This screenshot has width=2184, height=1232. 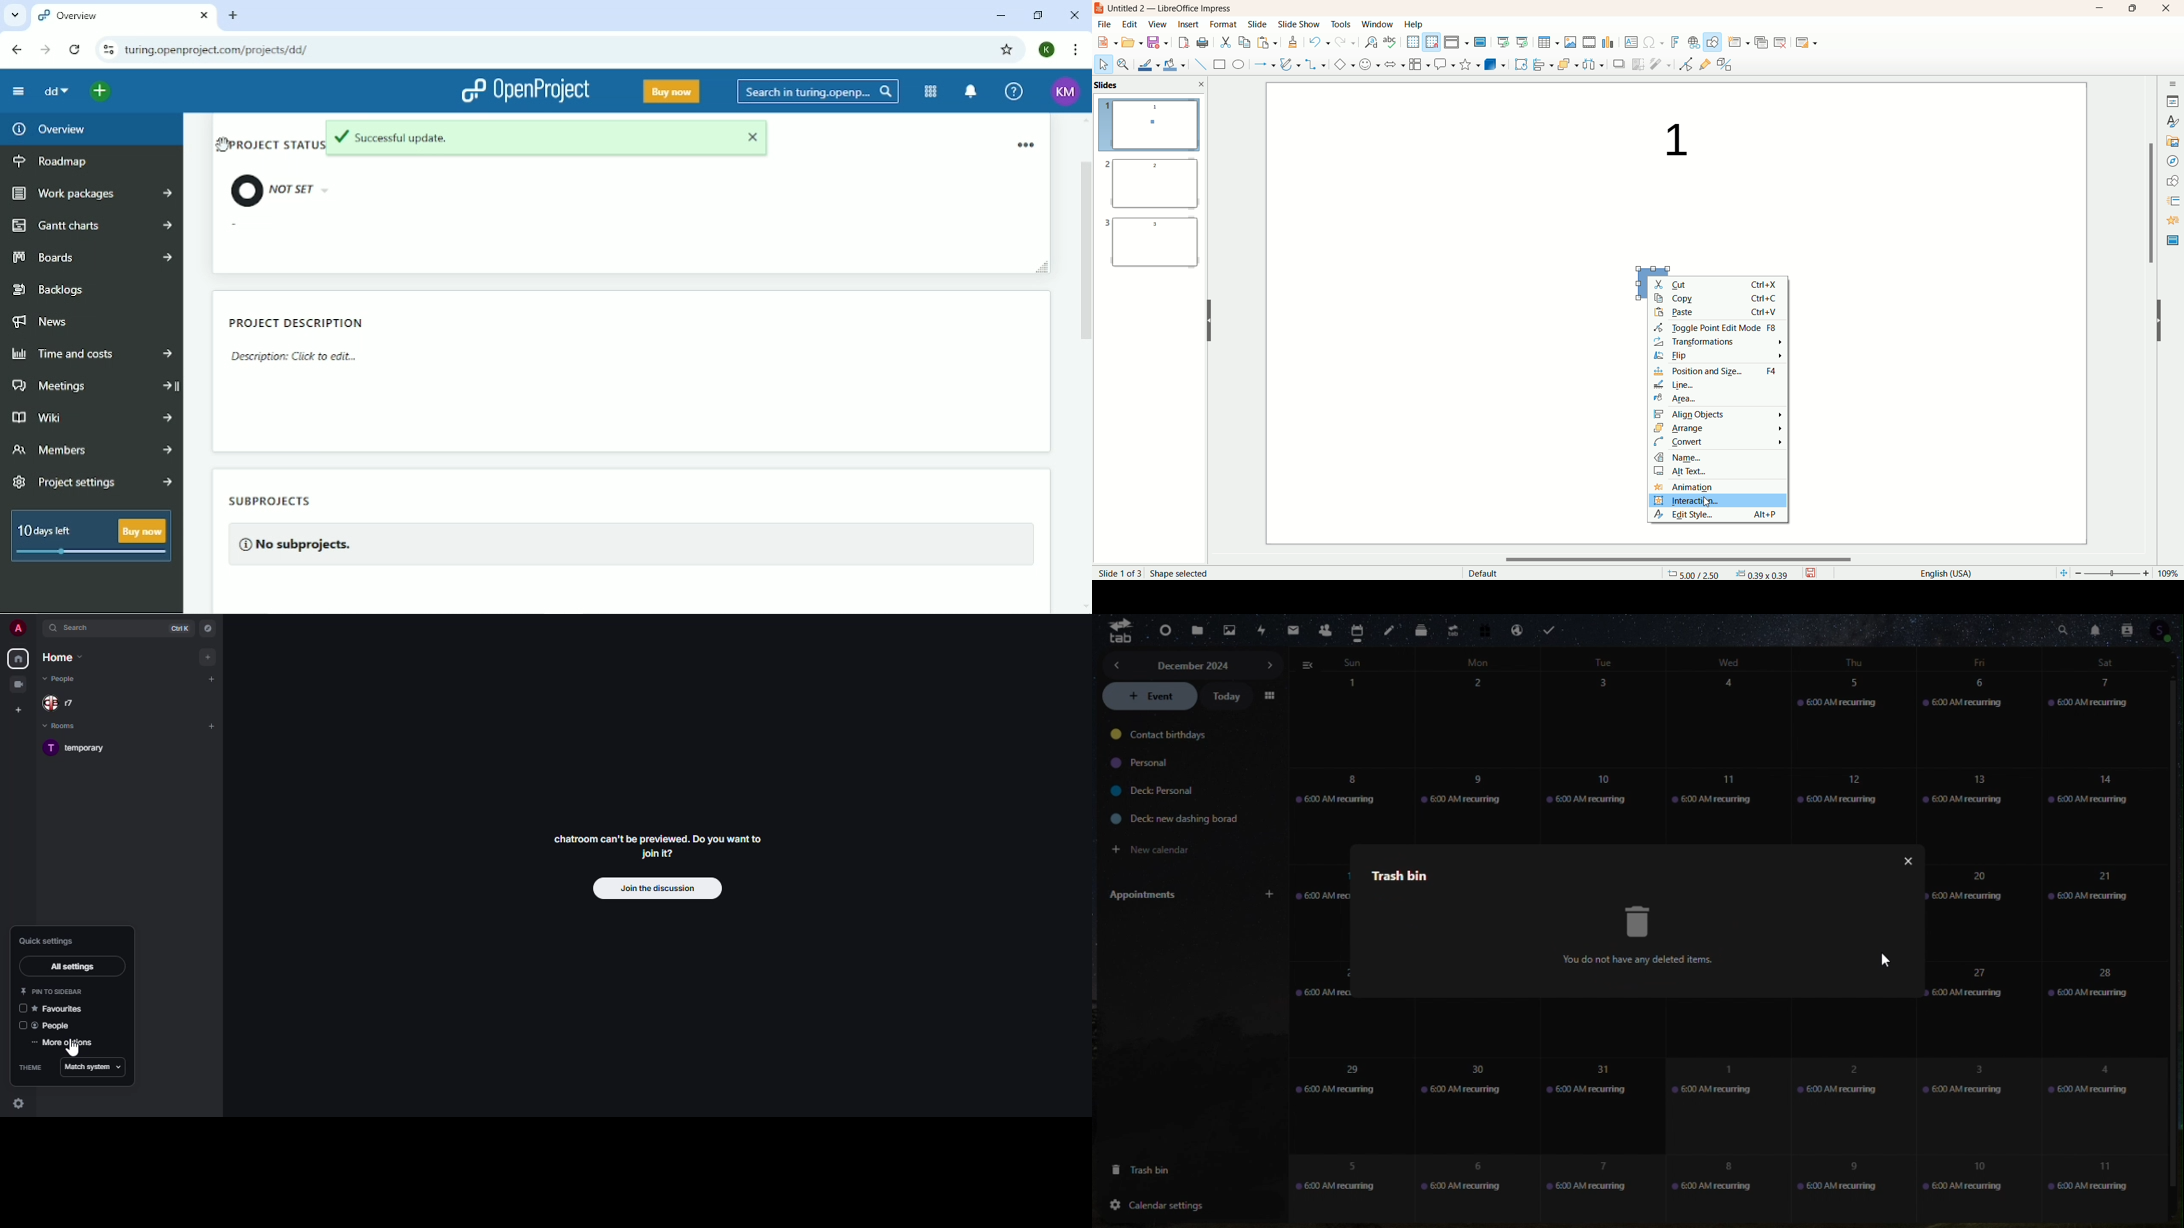 What do you see at coordinates (1719, 443) in the screenshot?
I see `convert` at bounding box center [1719, 443].